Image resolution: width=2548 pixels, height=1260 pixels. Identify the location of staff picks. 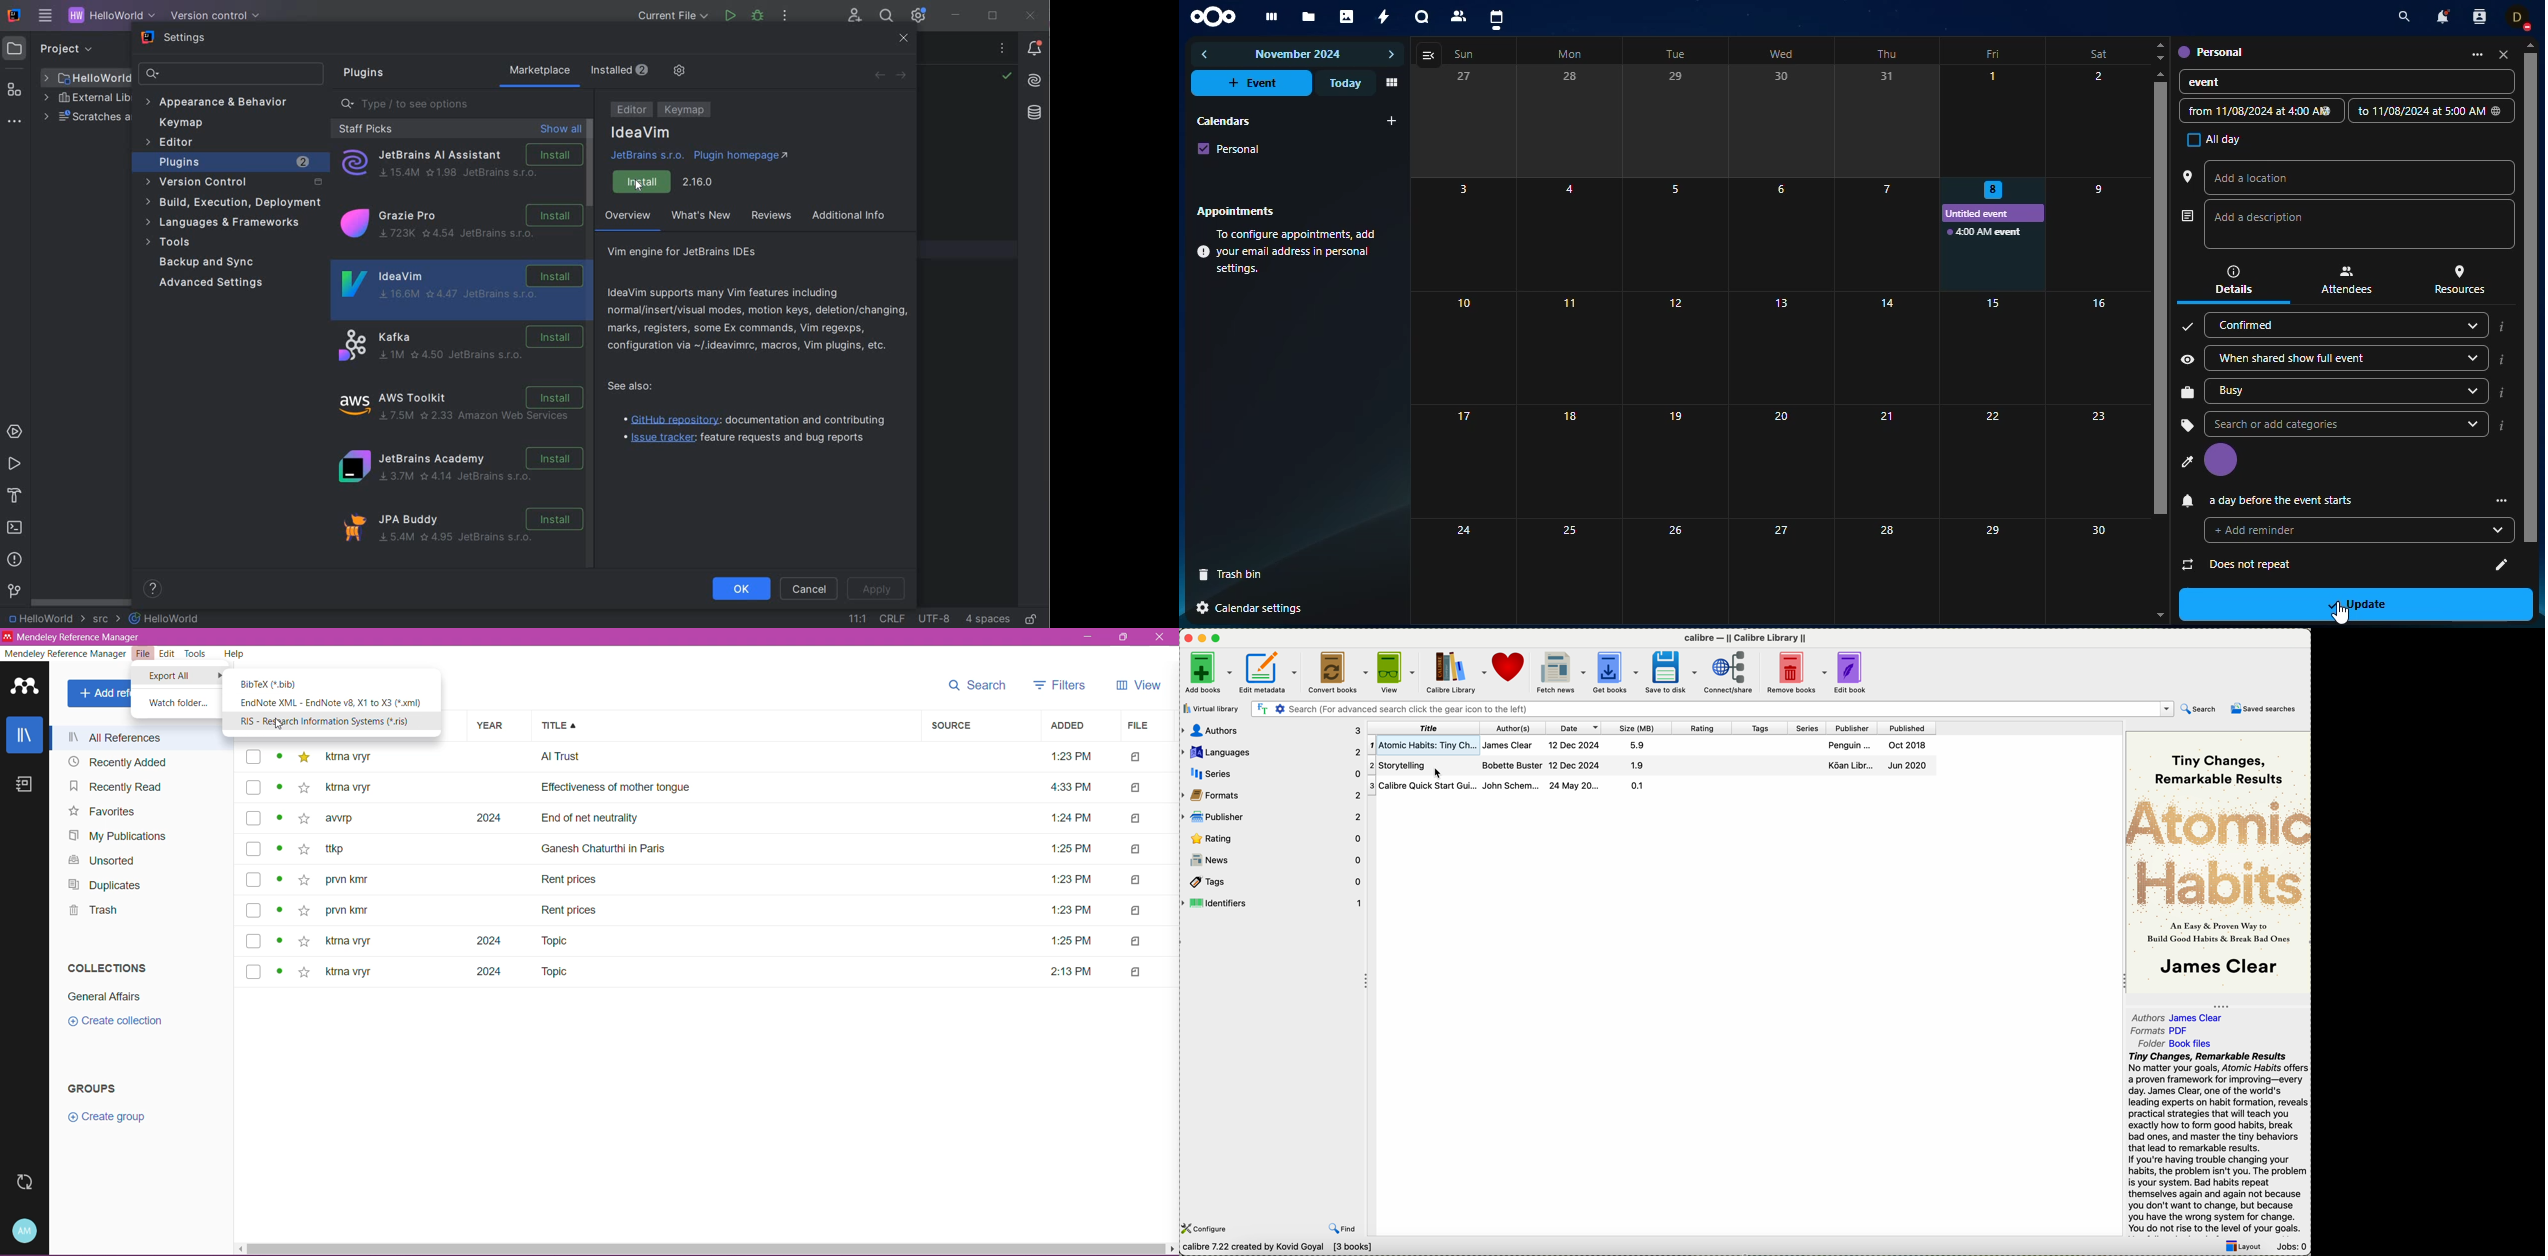
(365, 129).